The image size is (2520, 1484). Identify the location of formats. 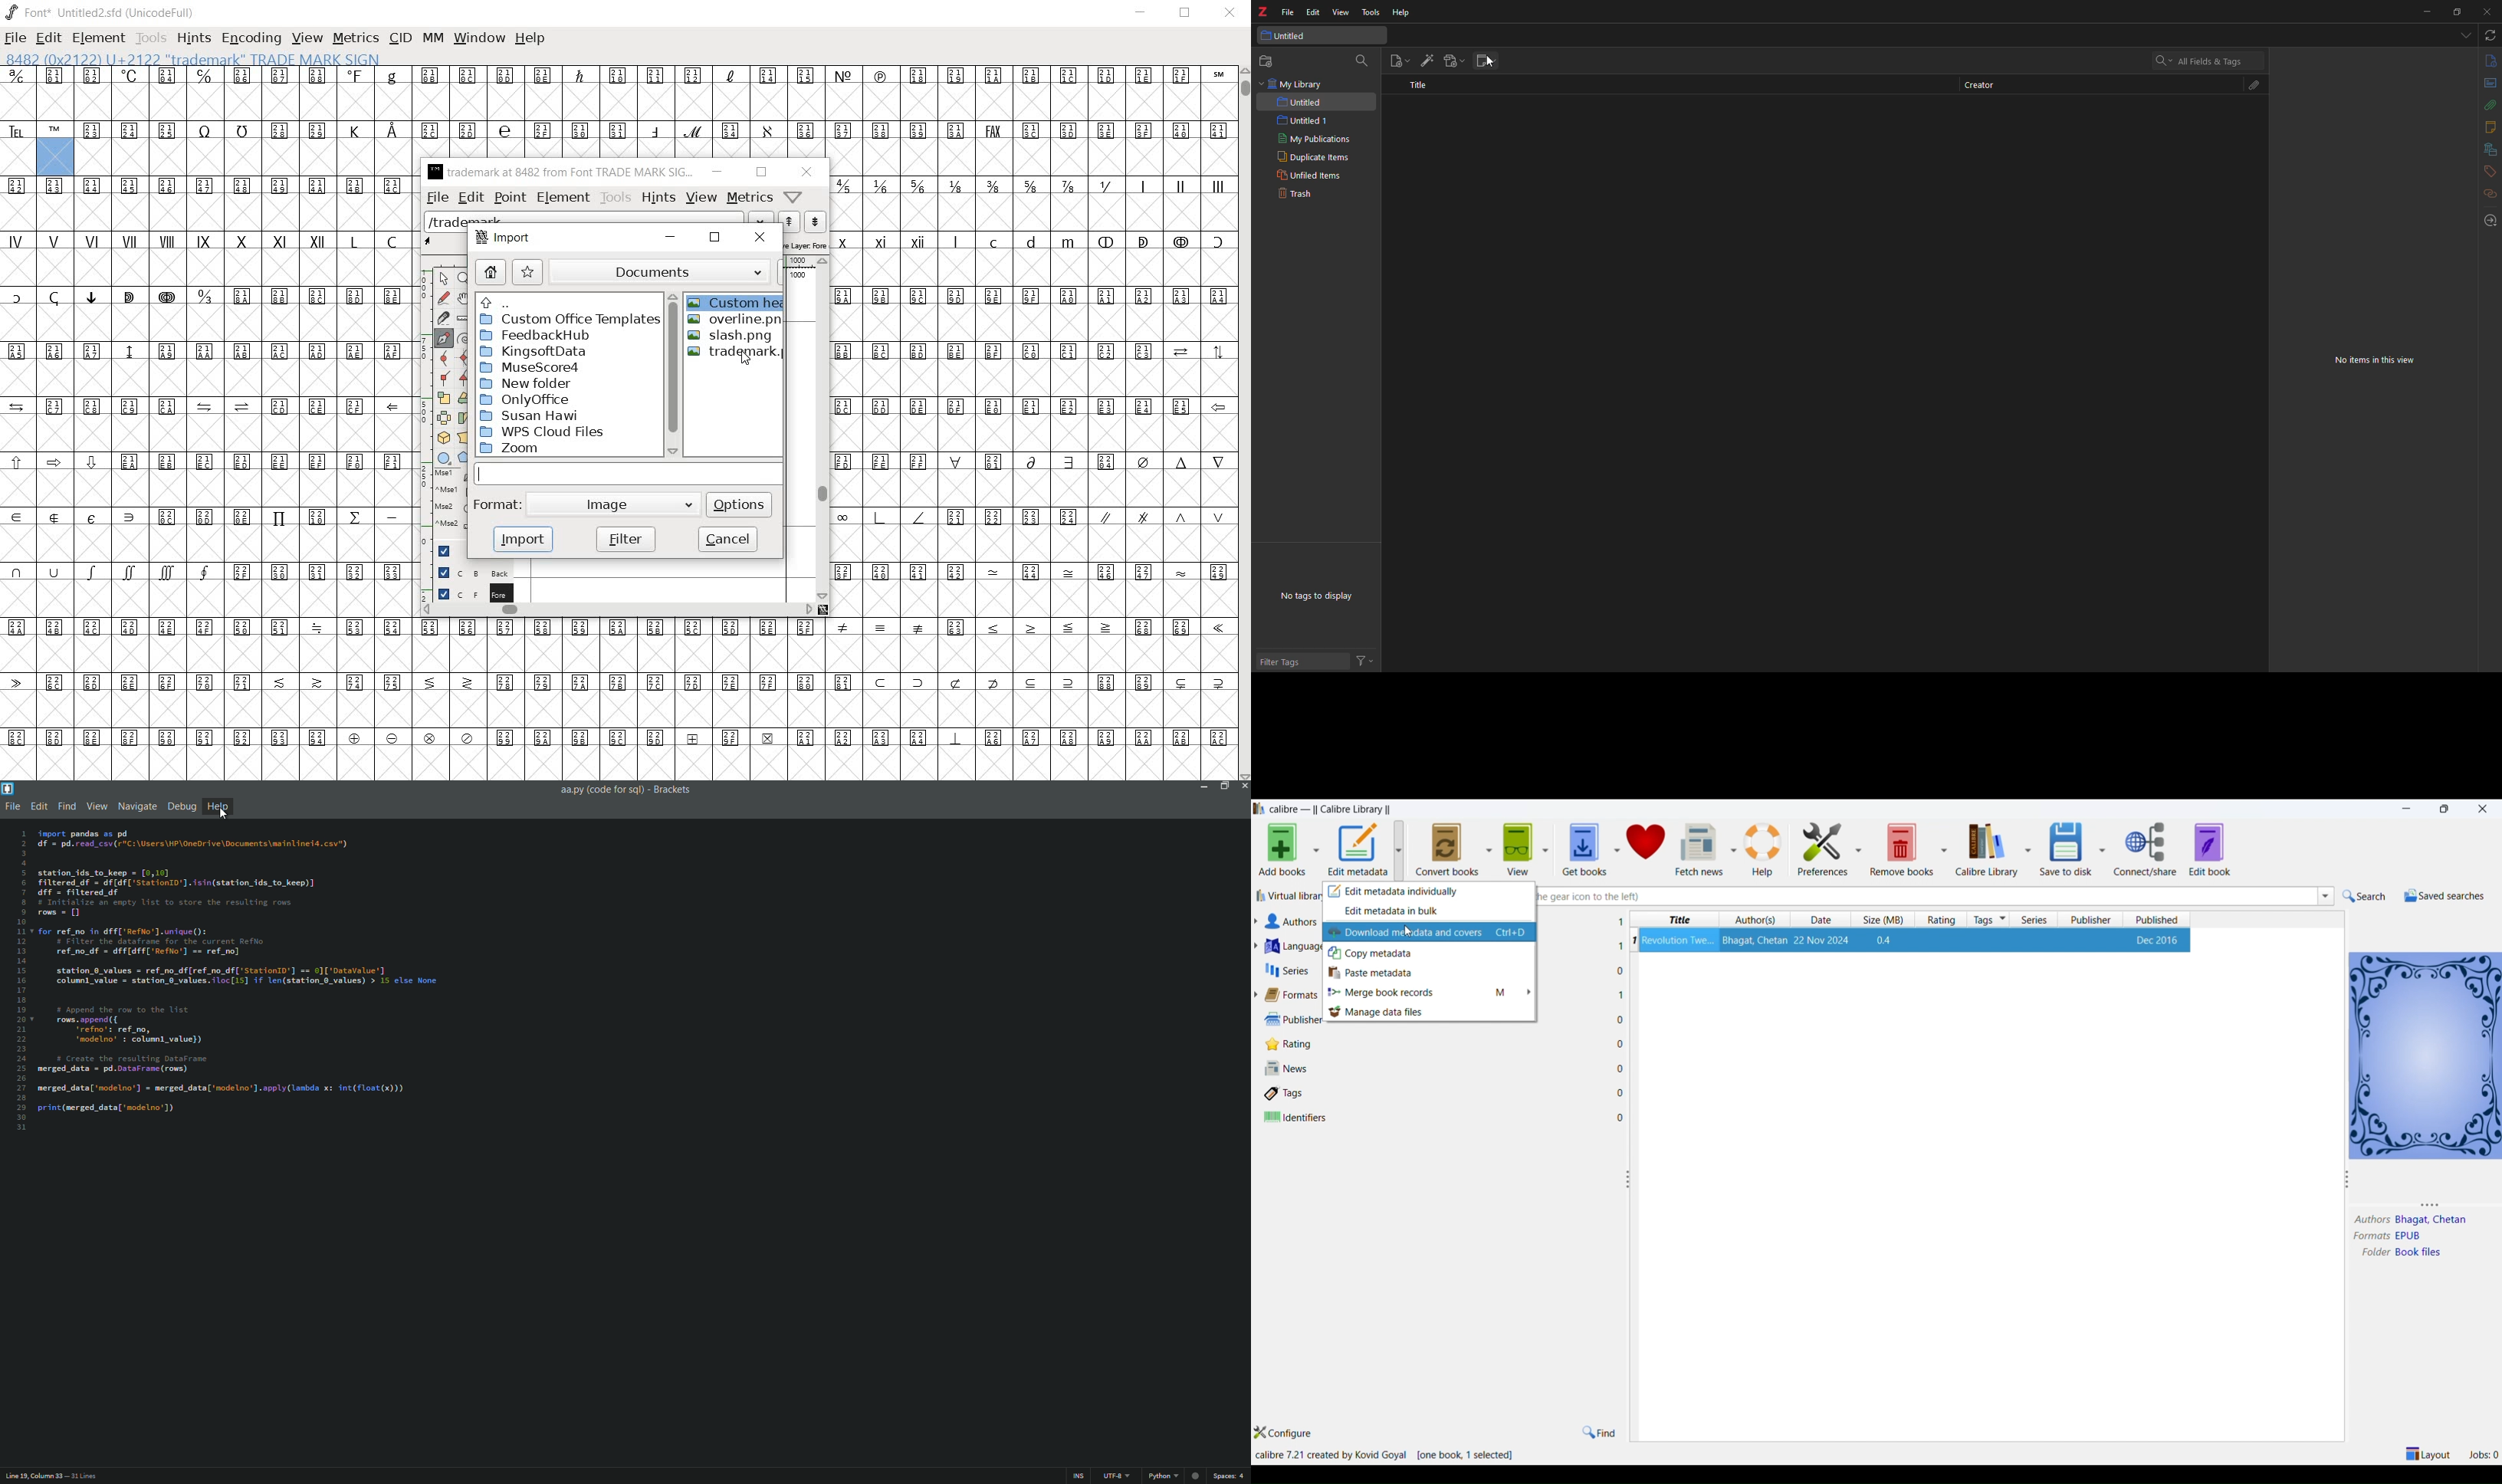
(2368, 1236).